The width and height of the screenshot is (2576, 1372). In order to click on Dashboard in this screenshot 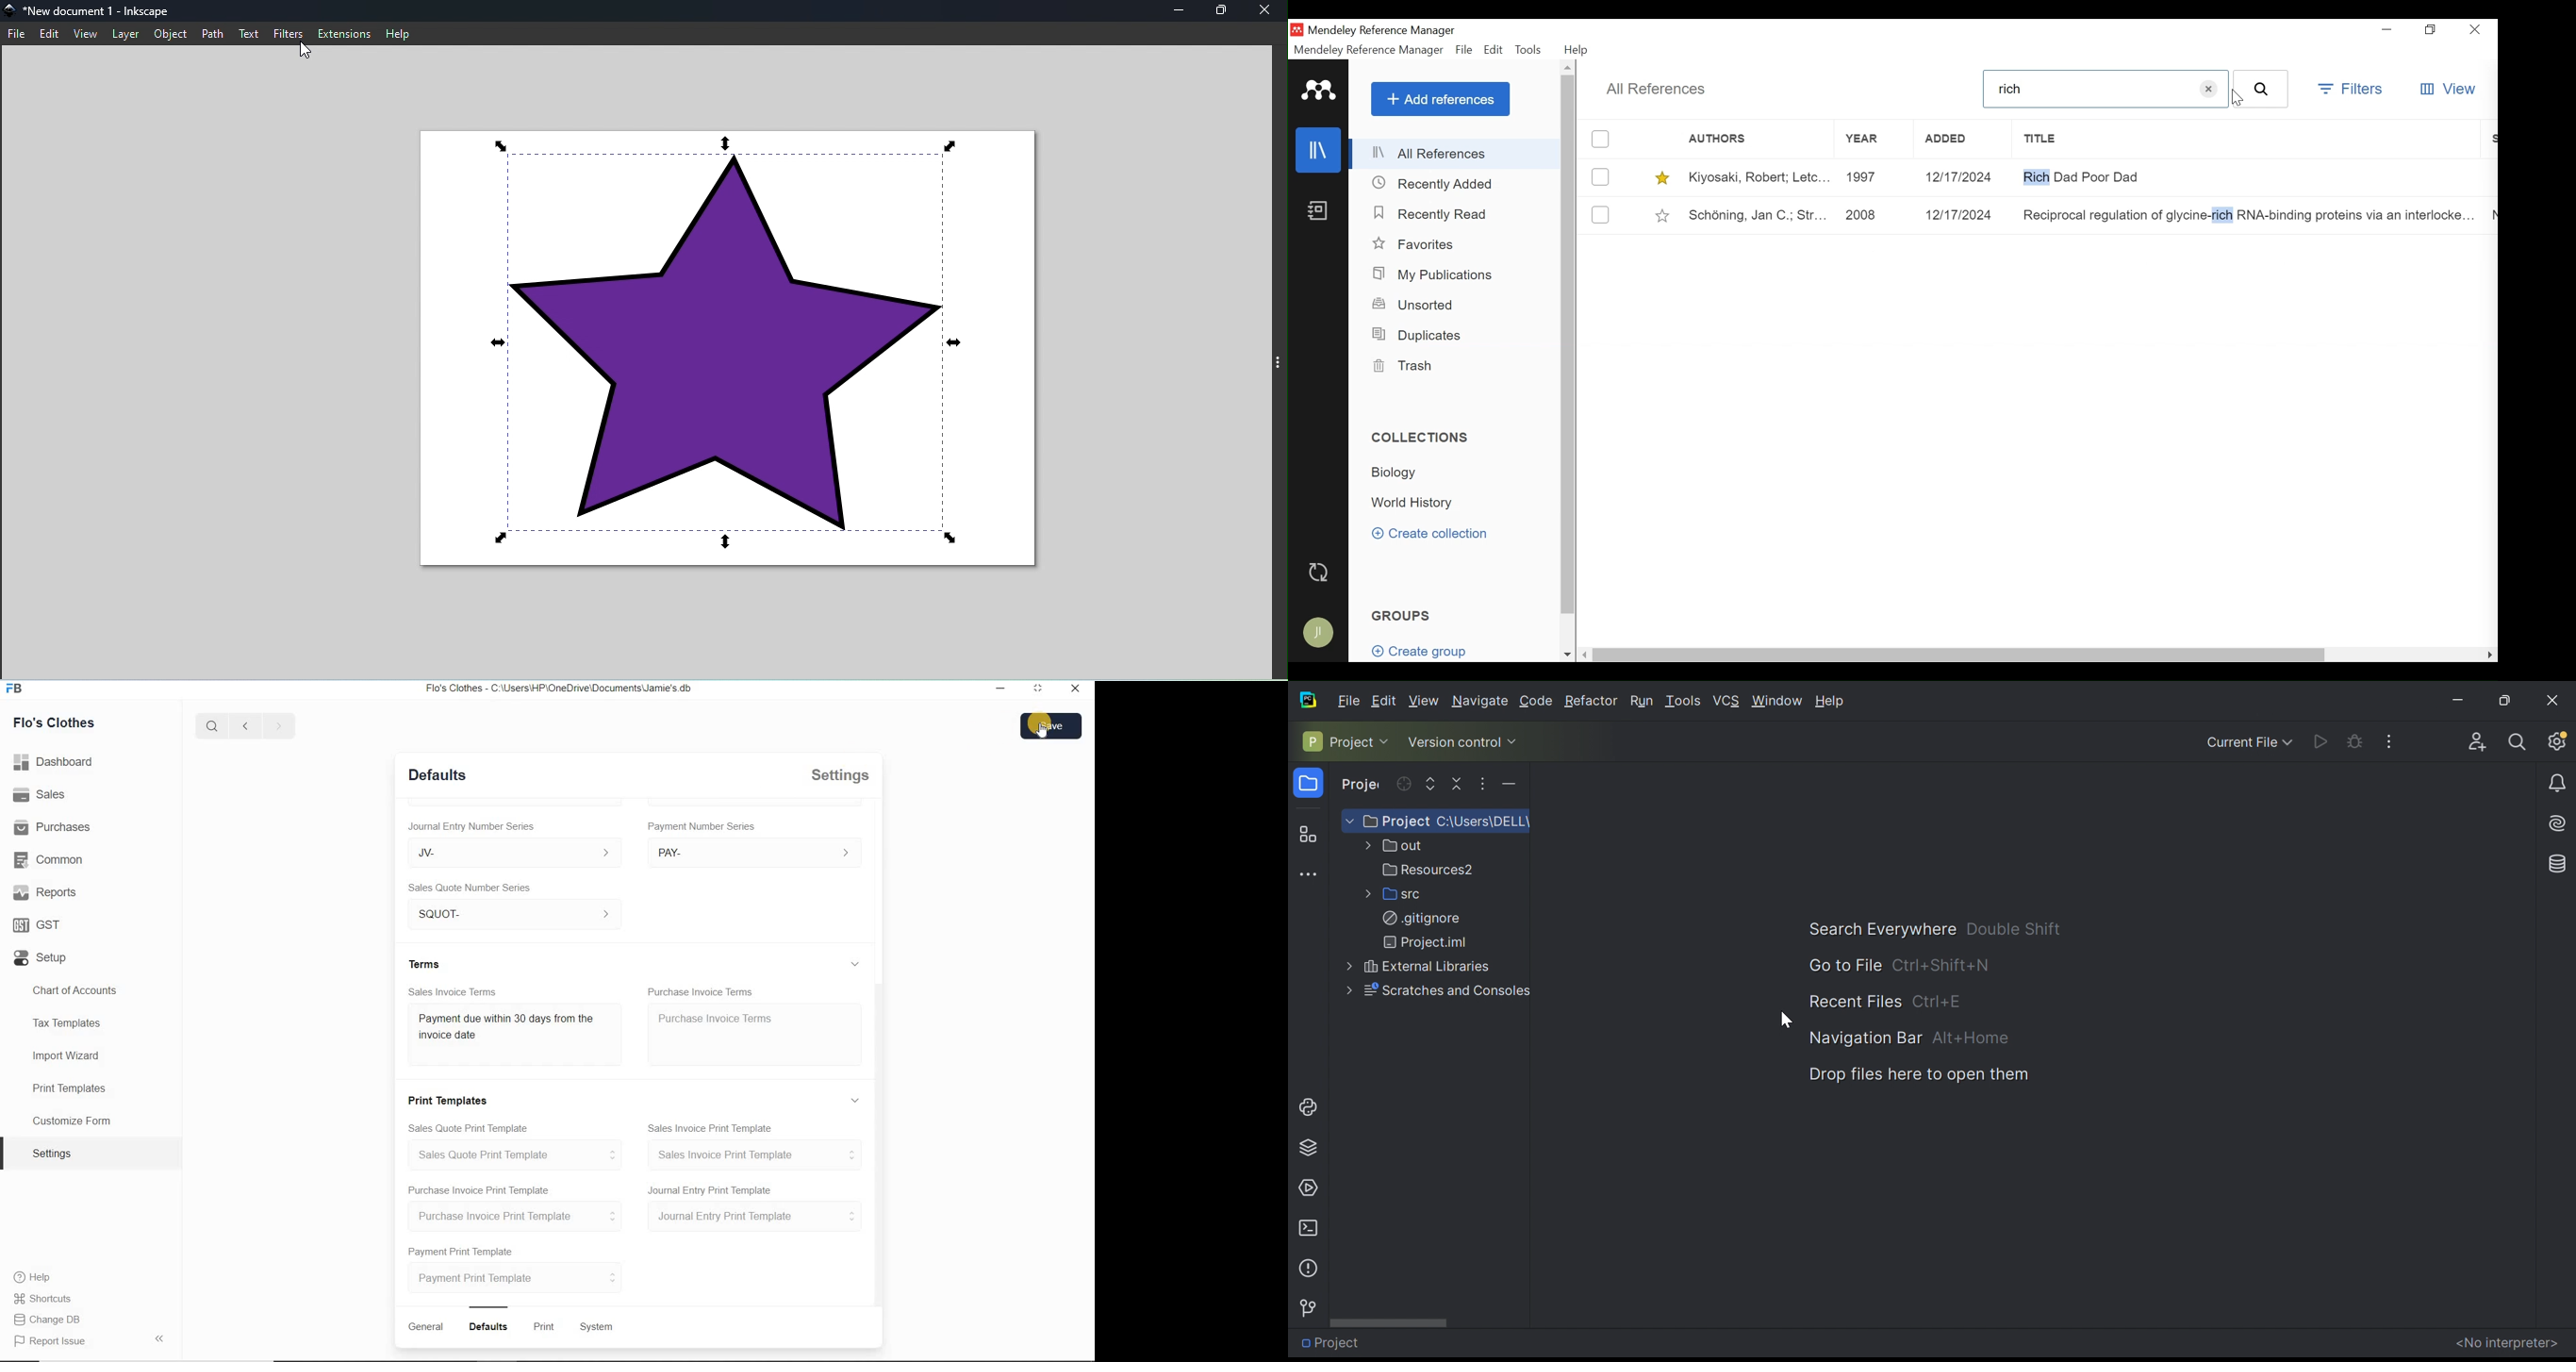, I will do `click(54, 762)`.